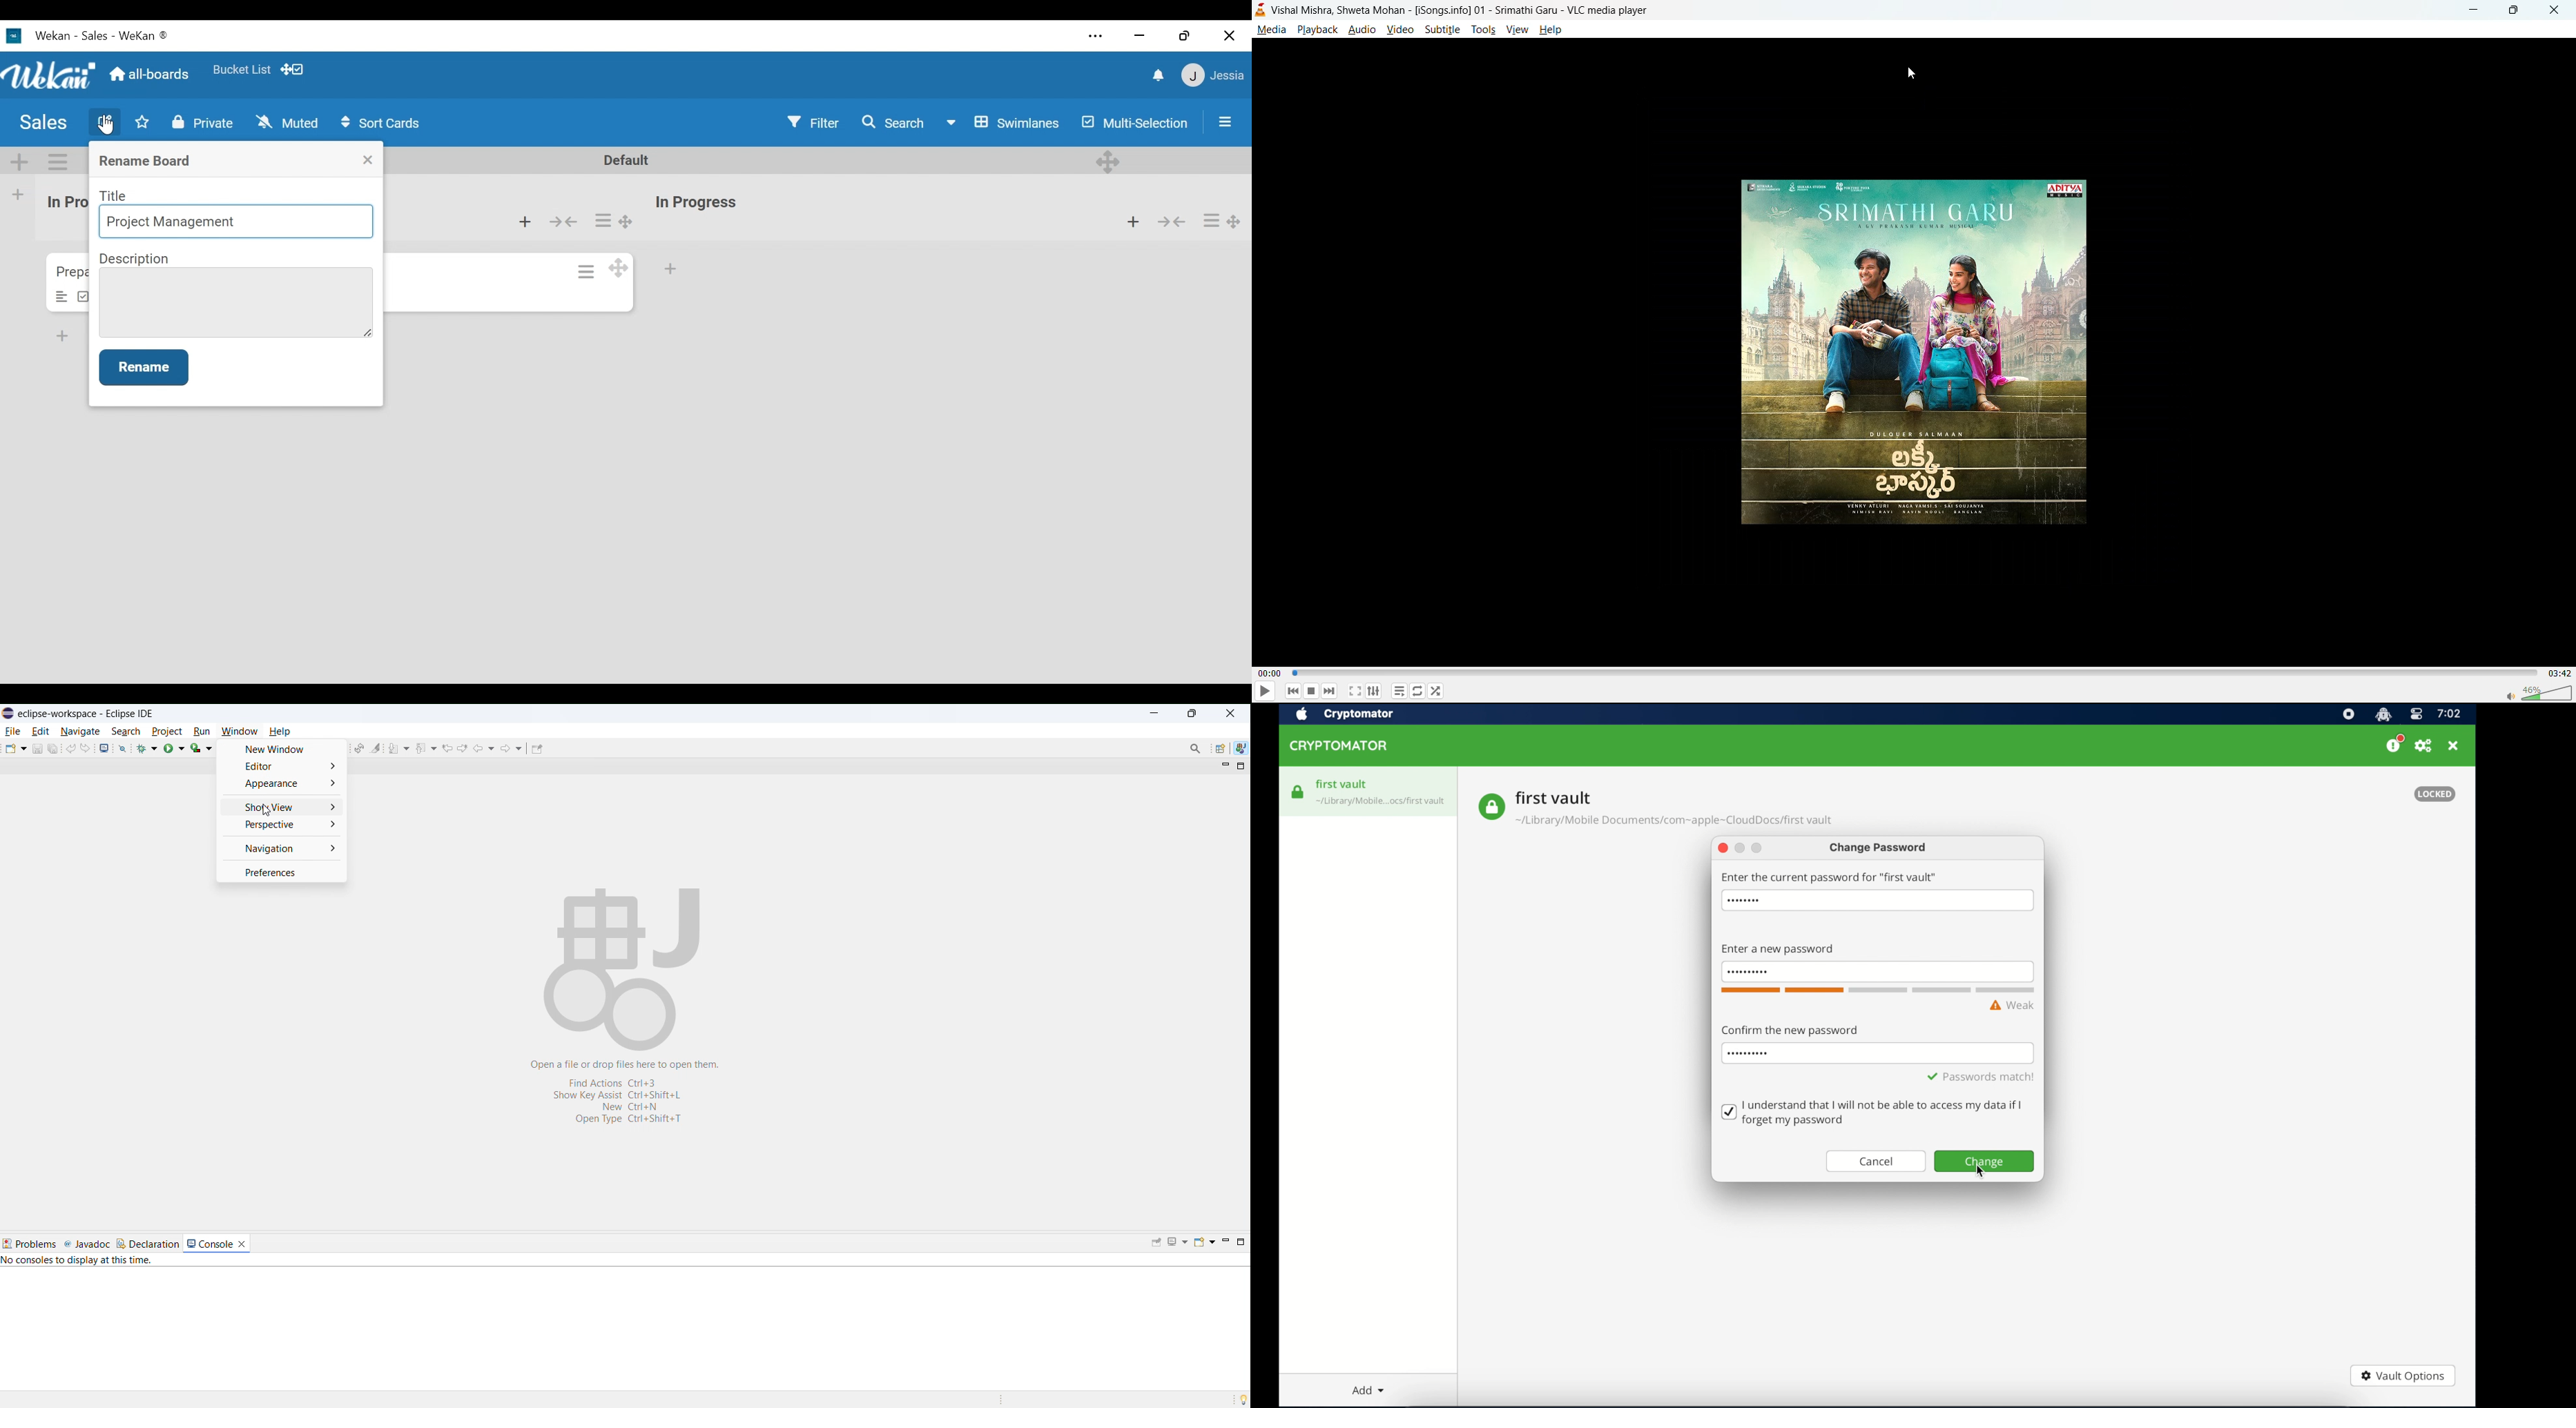 This screenshot has width=2576, height=1428. Describe the element at coordinates (1516, 28) in the screenshot. I see `view` at that location.